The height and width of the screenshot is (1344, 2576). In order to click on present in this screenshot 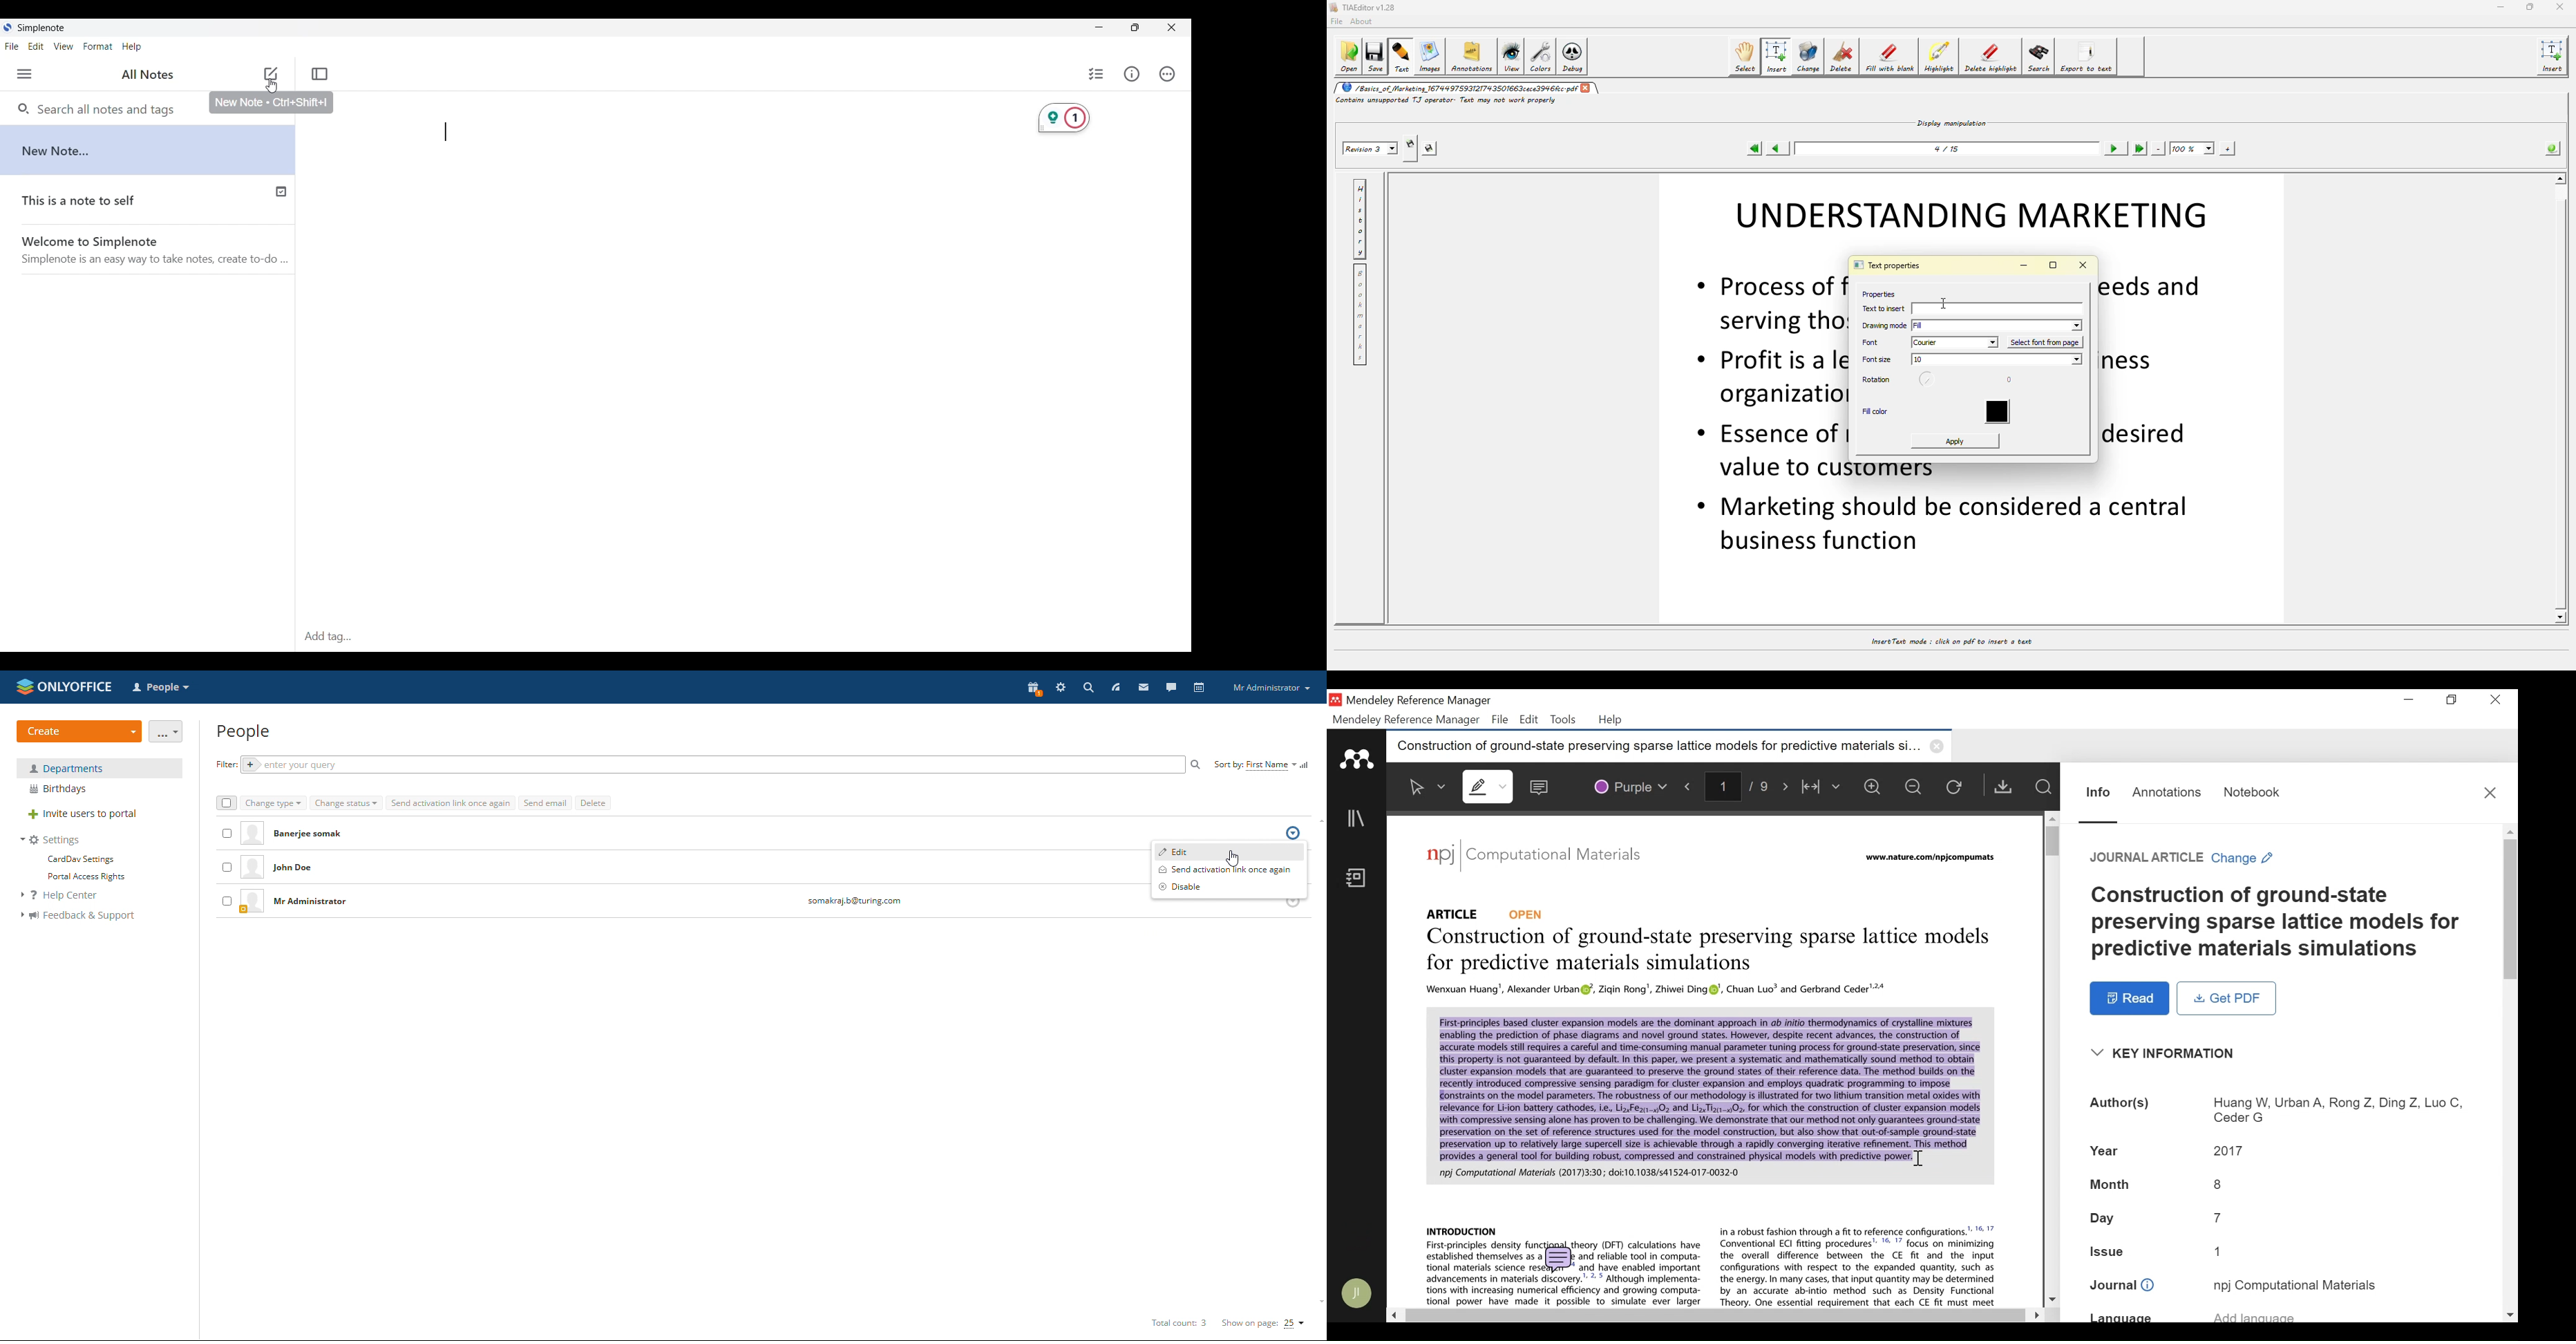, I will do `click(1032, 689)`.